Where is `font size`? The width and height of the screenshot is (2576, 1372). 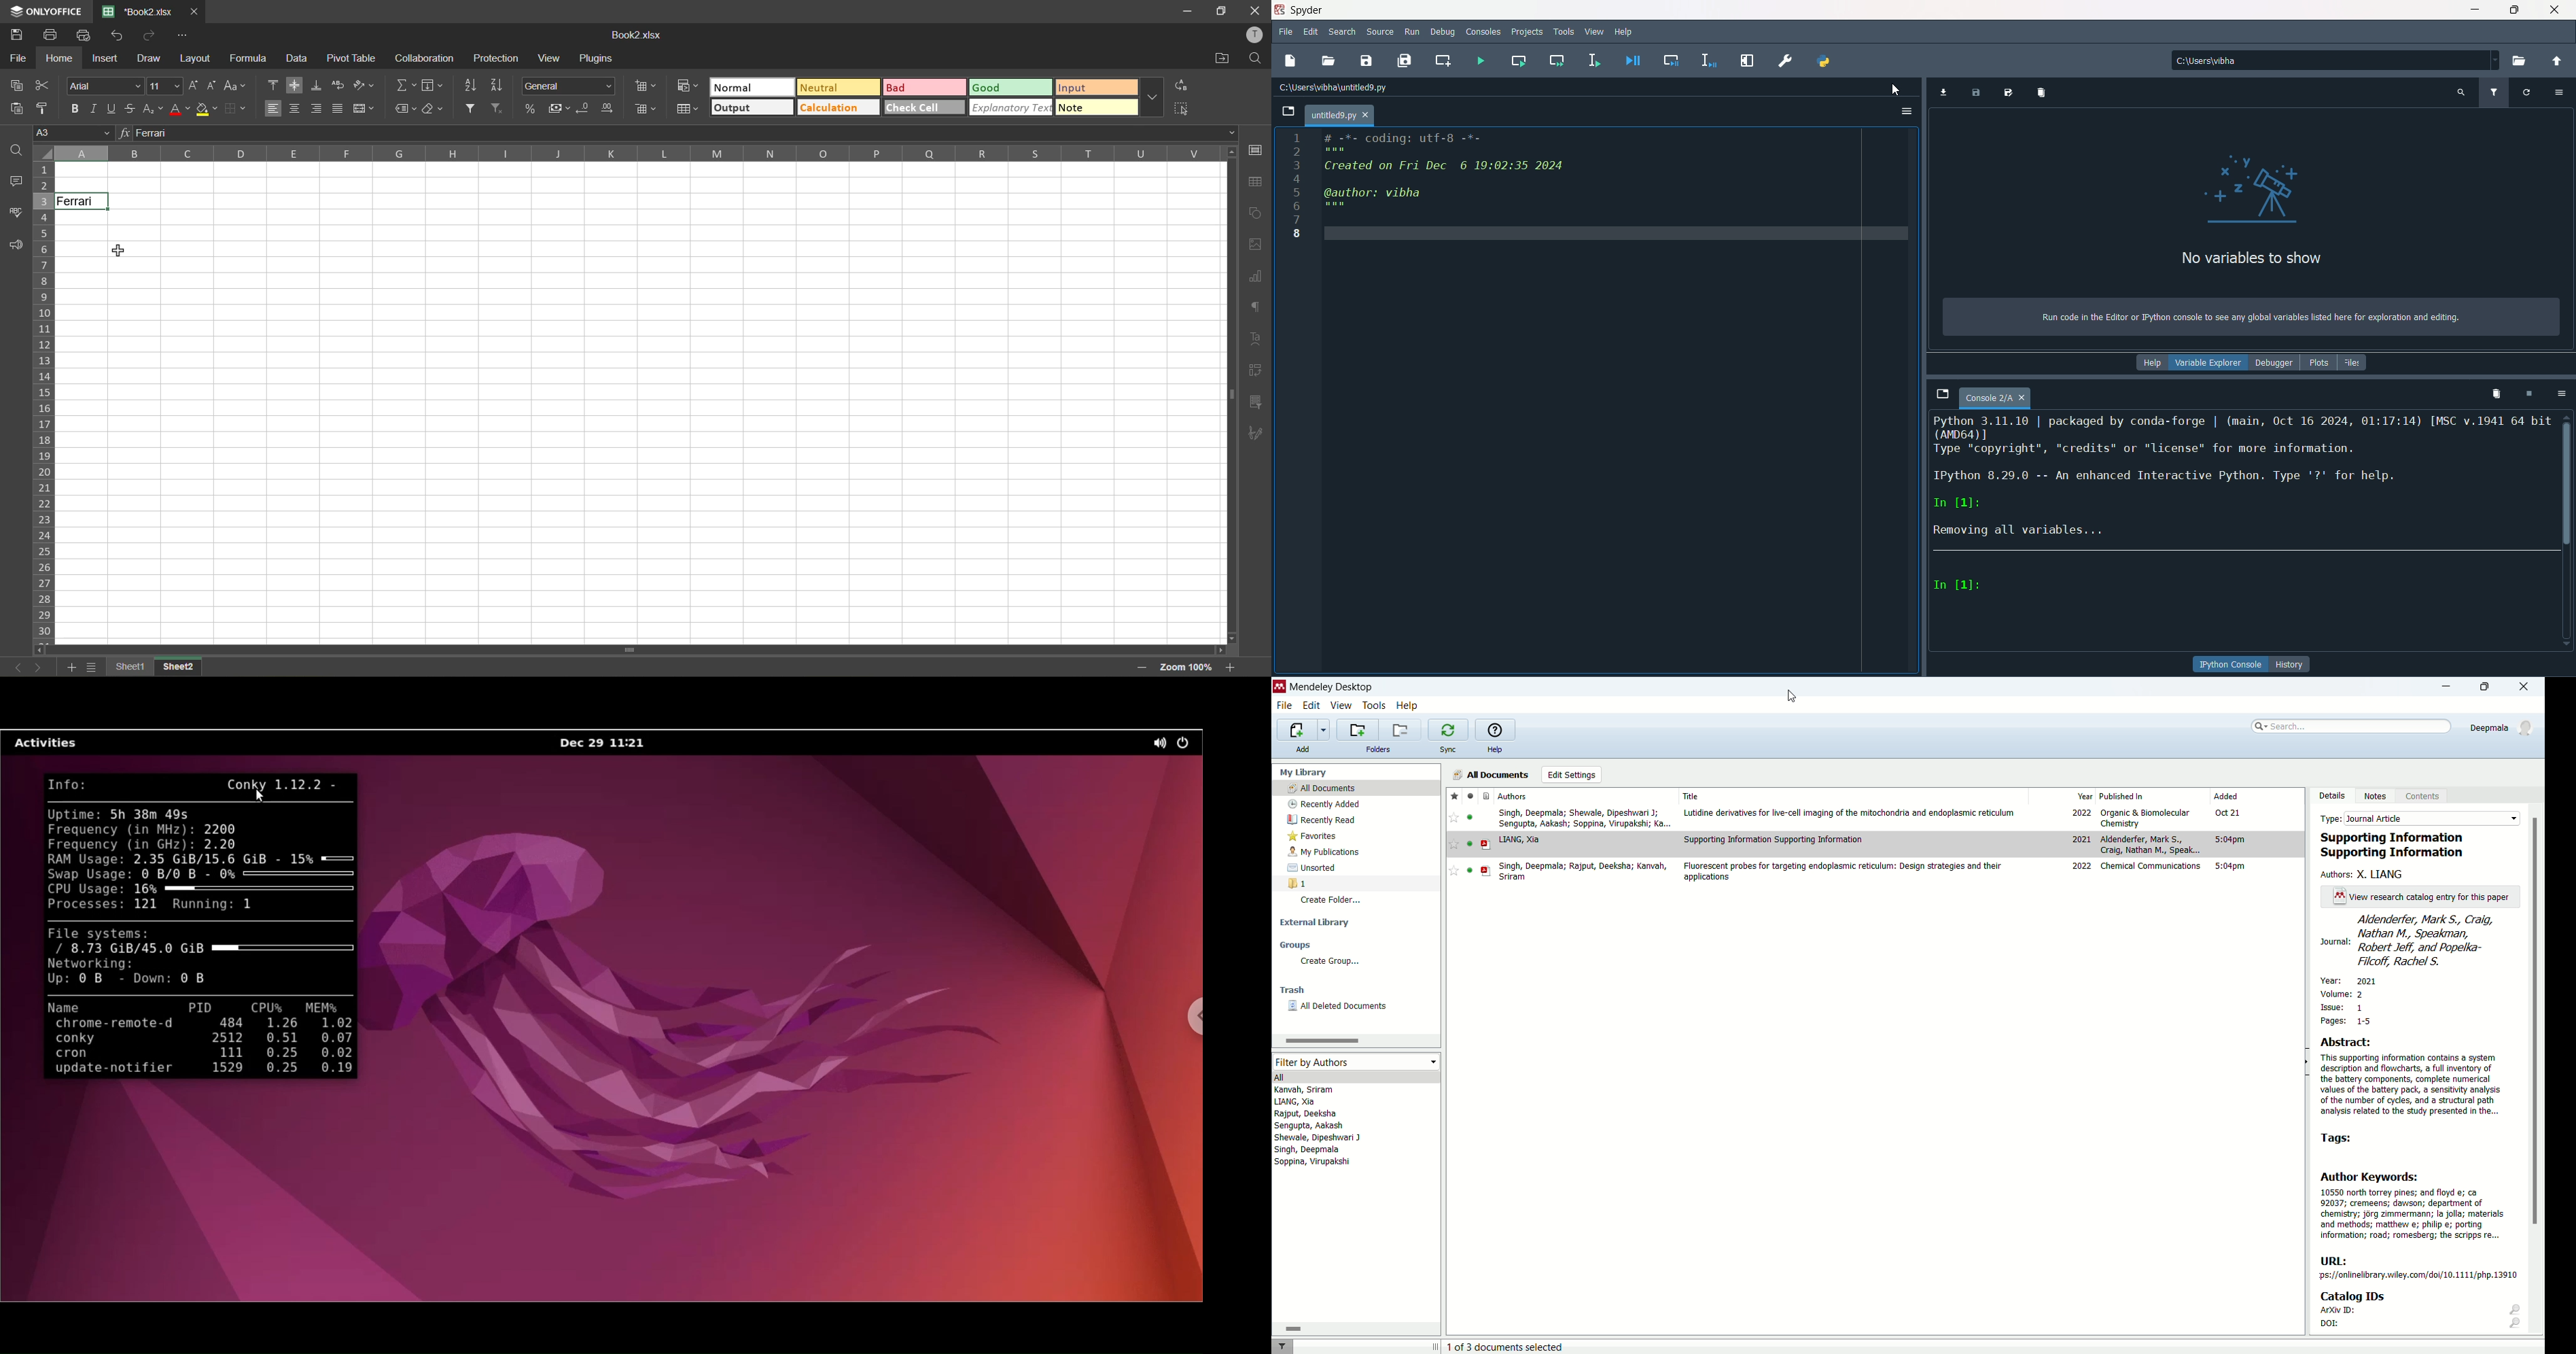 font size is located at coordinates (166, 86).